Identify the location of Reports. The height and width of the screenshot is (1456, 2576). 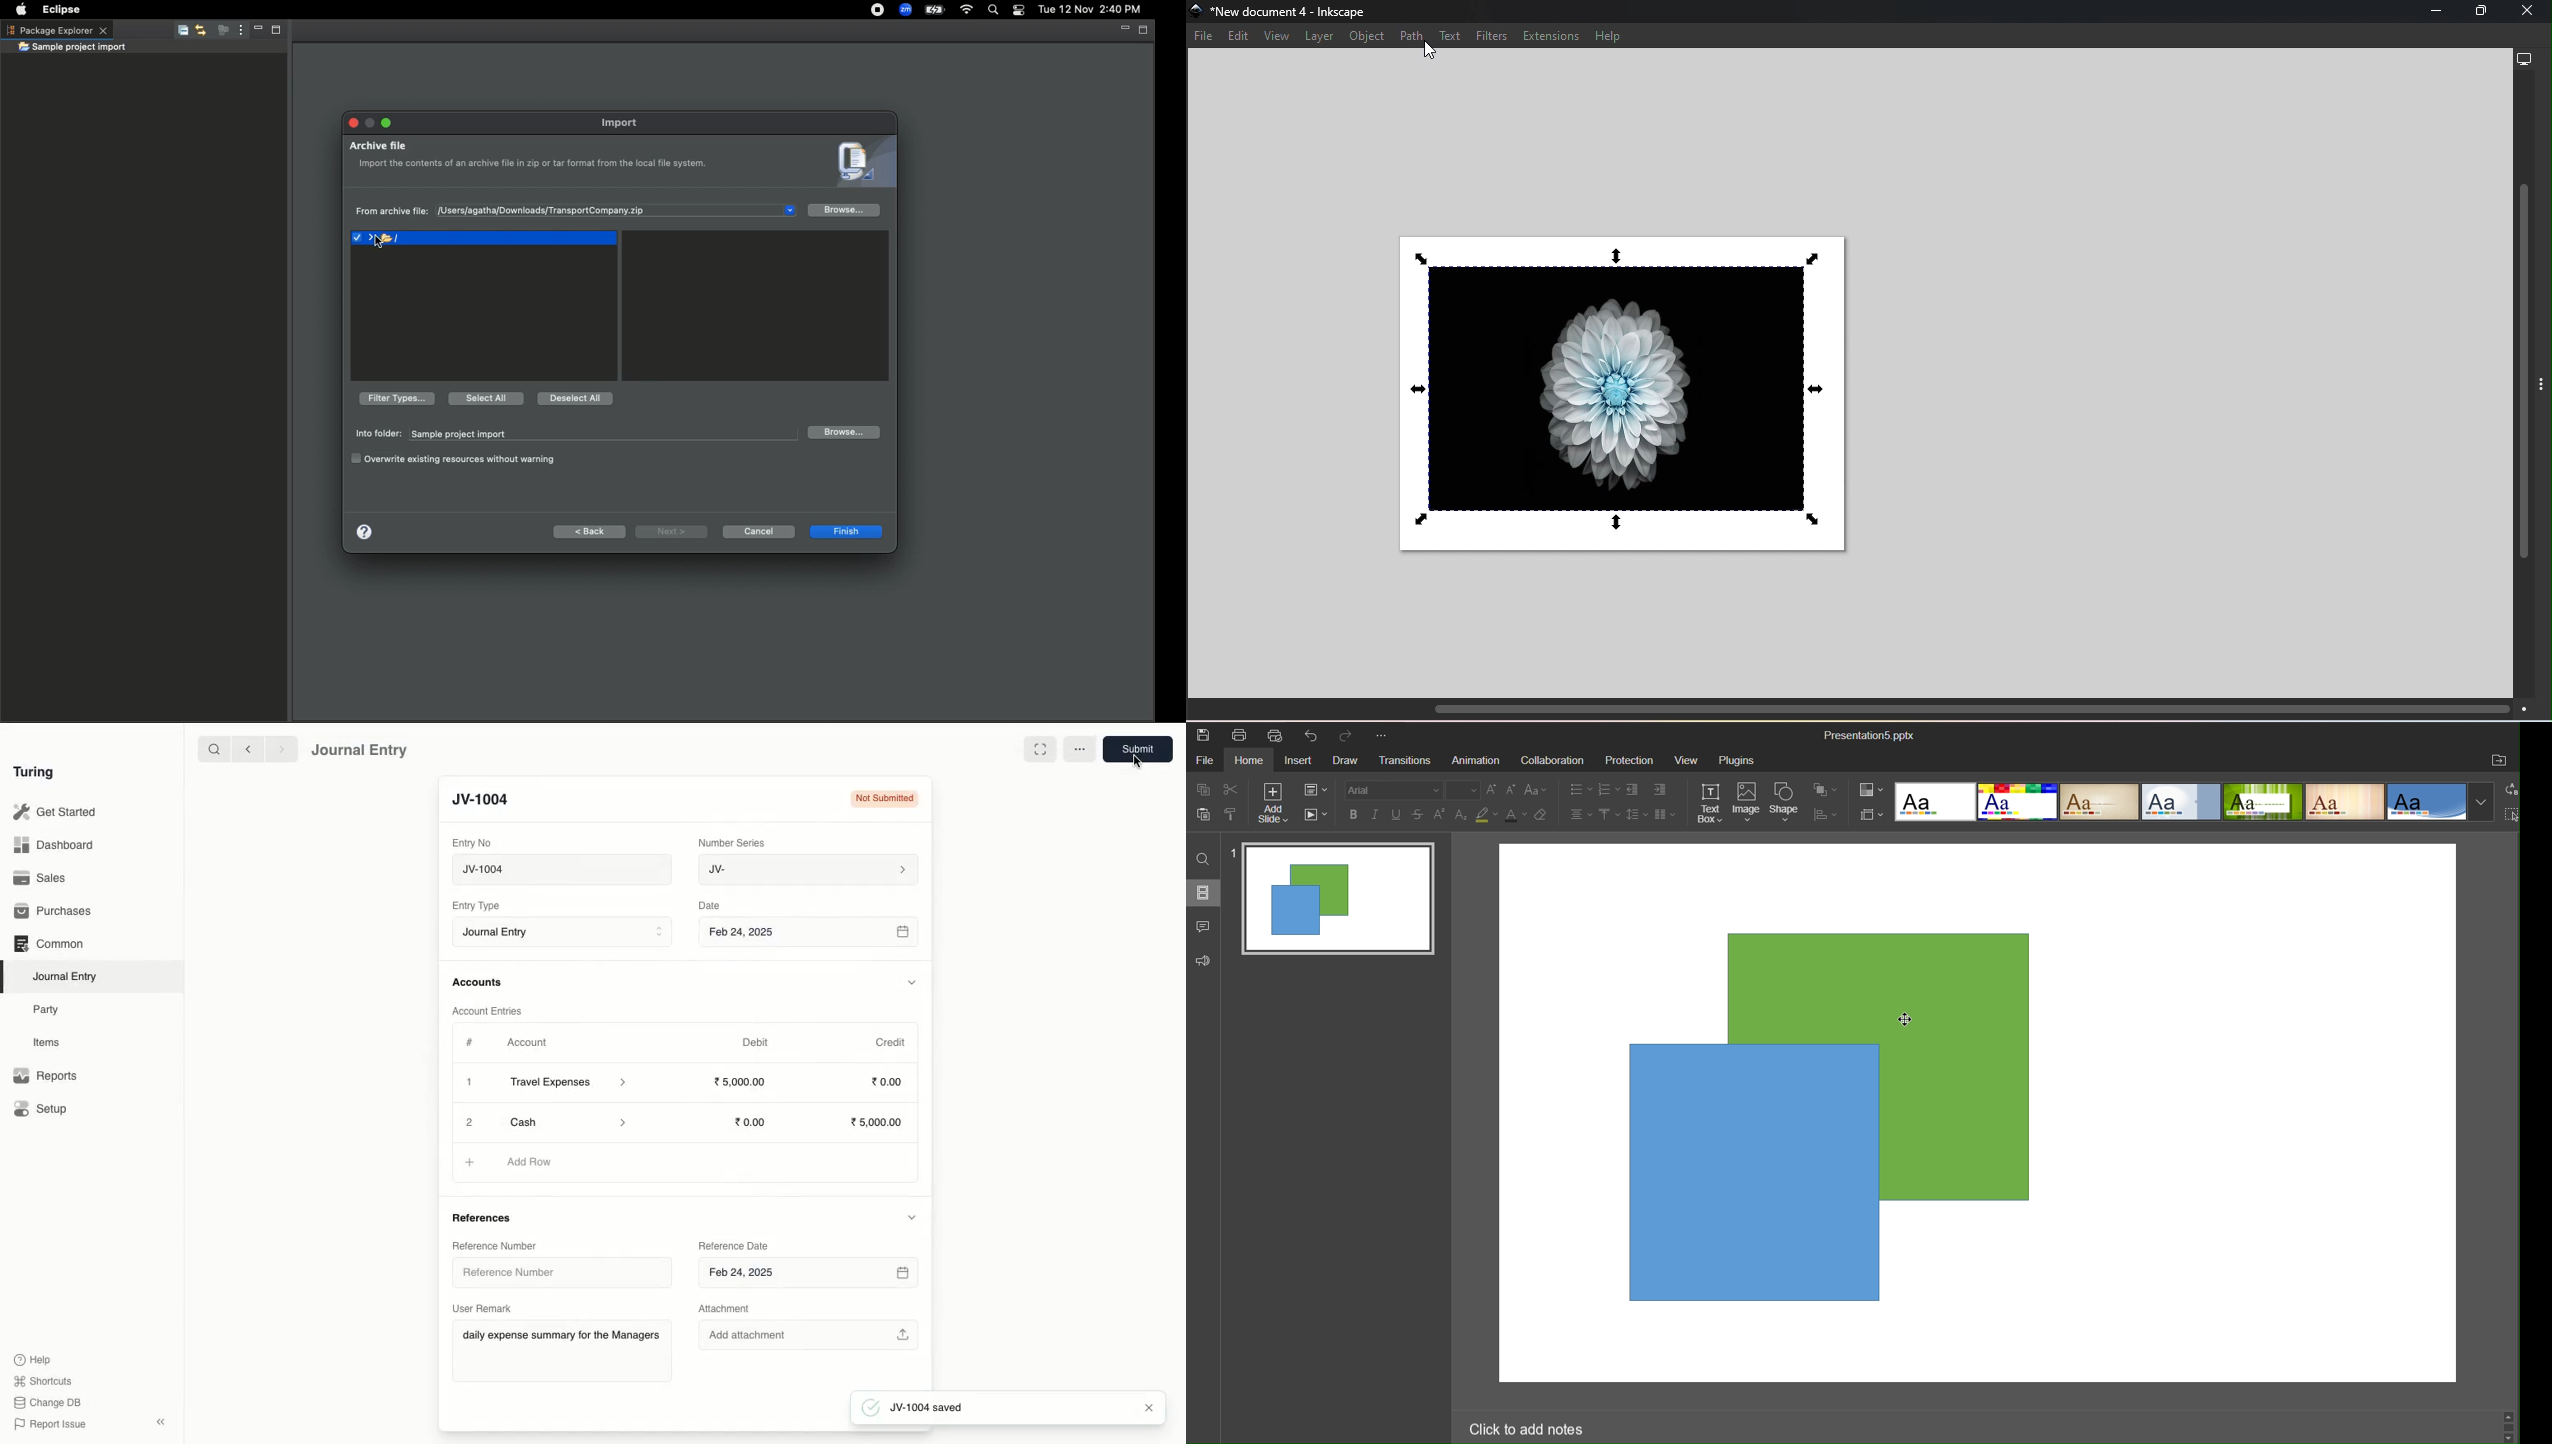
(45, 1076).